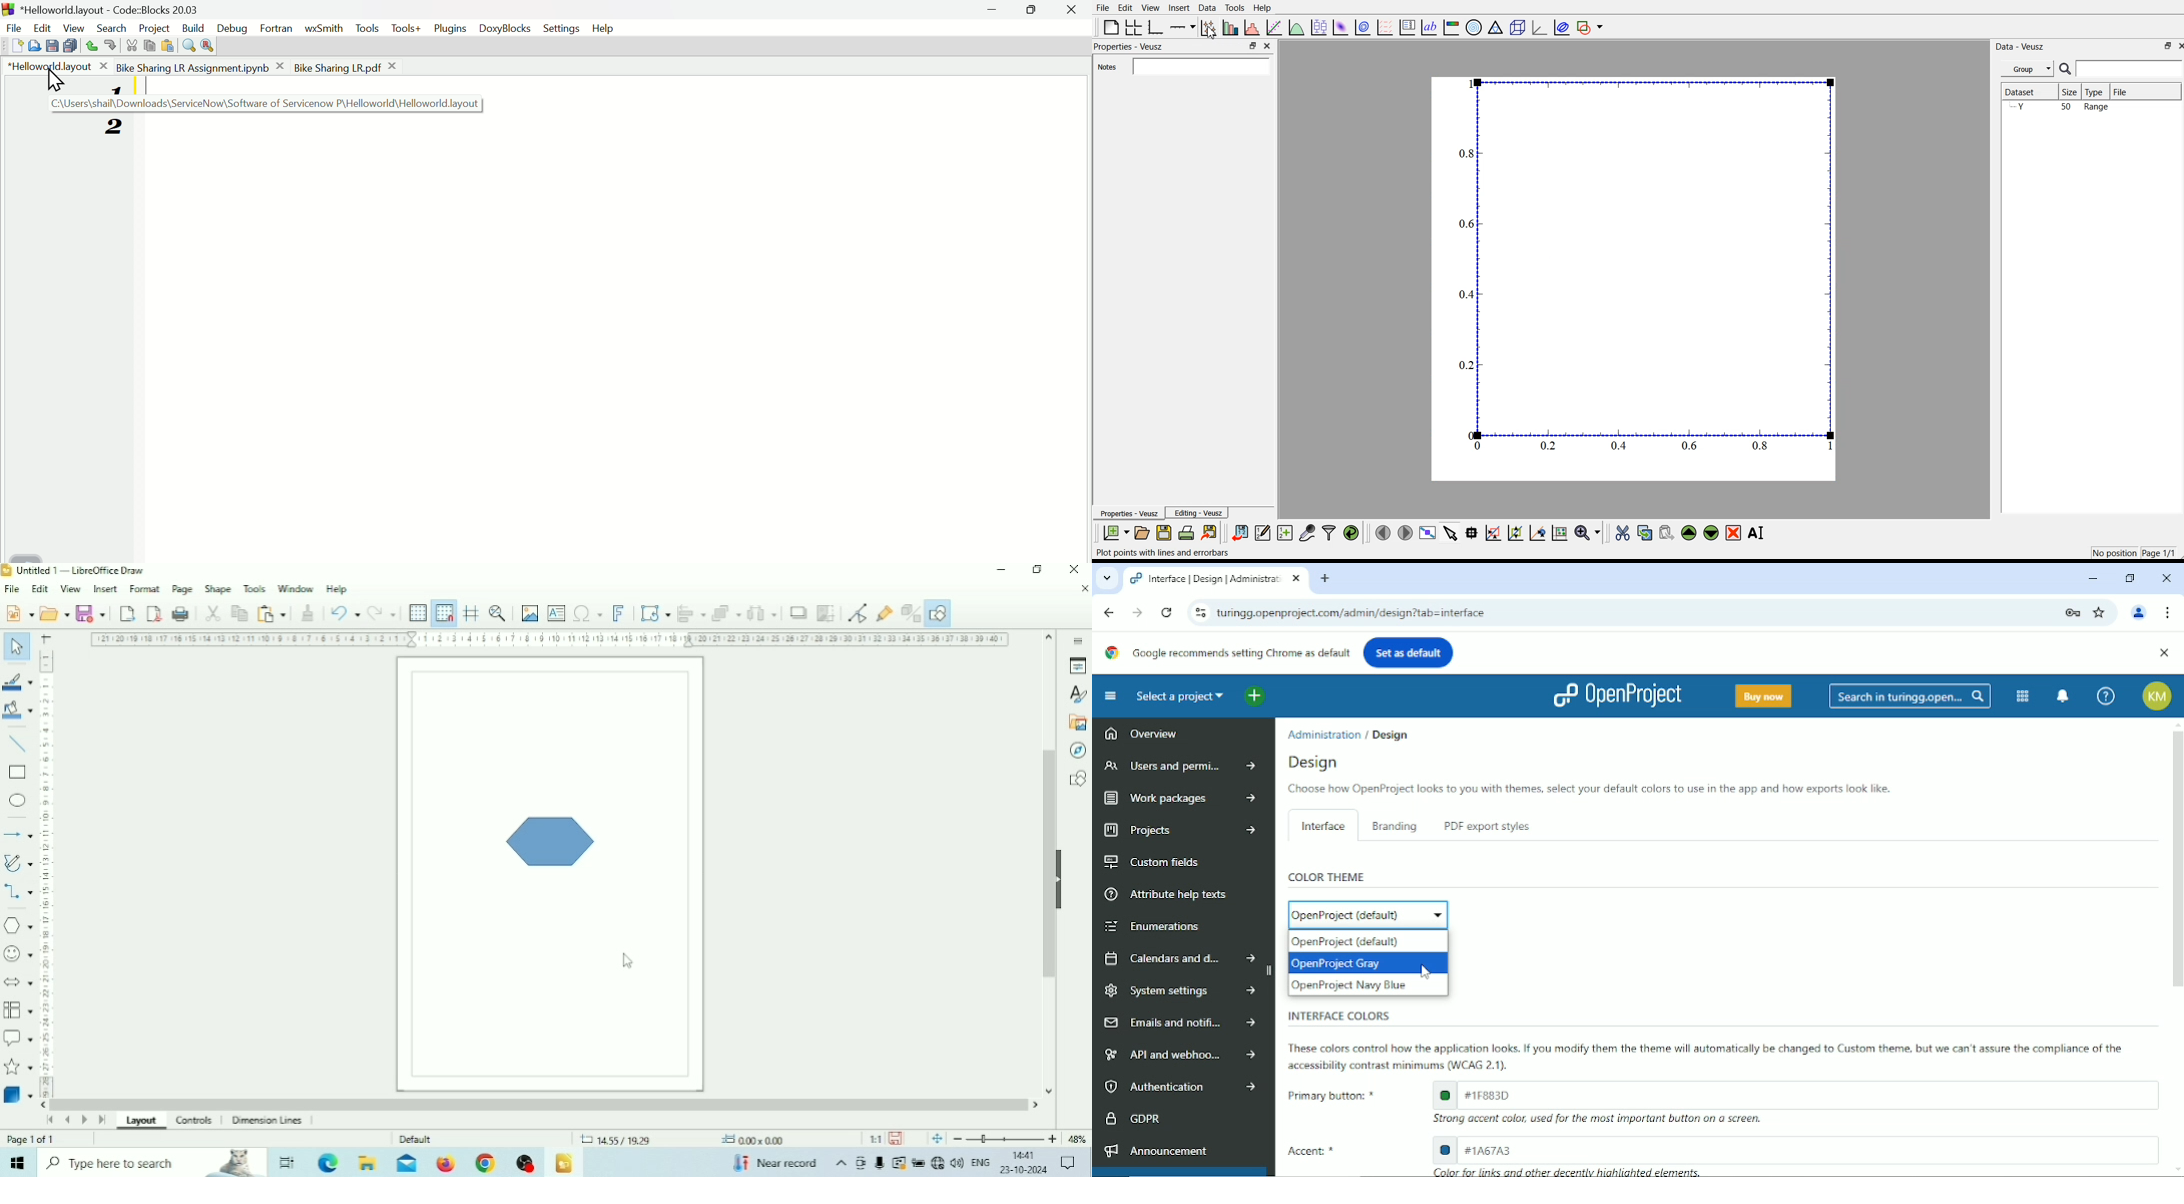  Describe the element at coordinates (841, 1164) in the screenshot. I see `Show hidden icons` at that location.